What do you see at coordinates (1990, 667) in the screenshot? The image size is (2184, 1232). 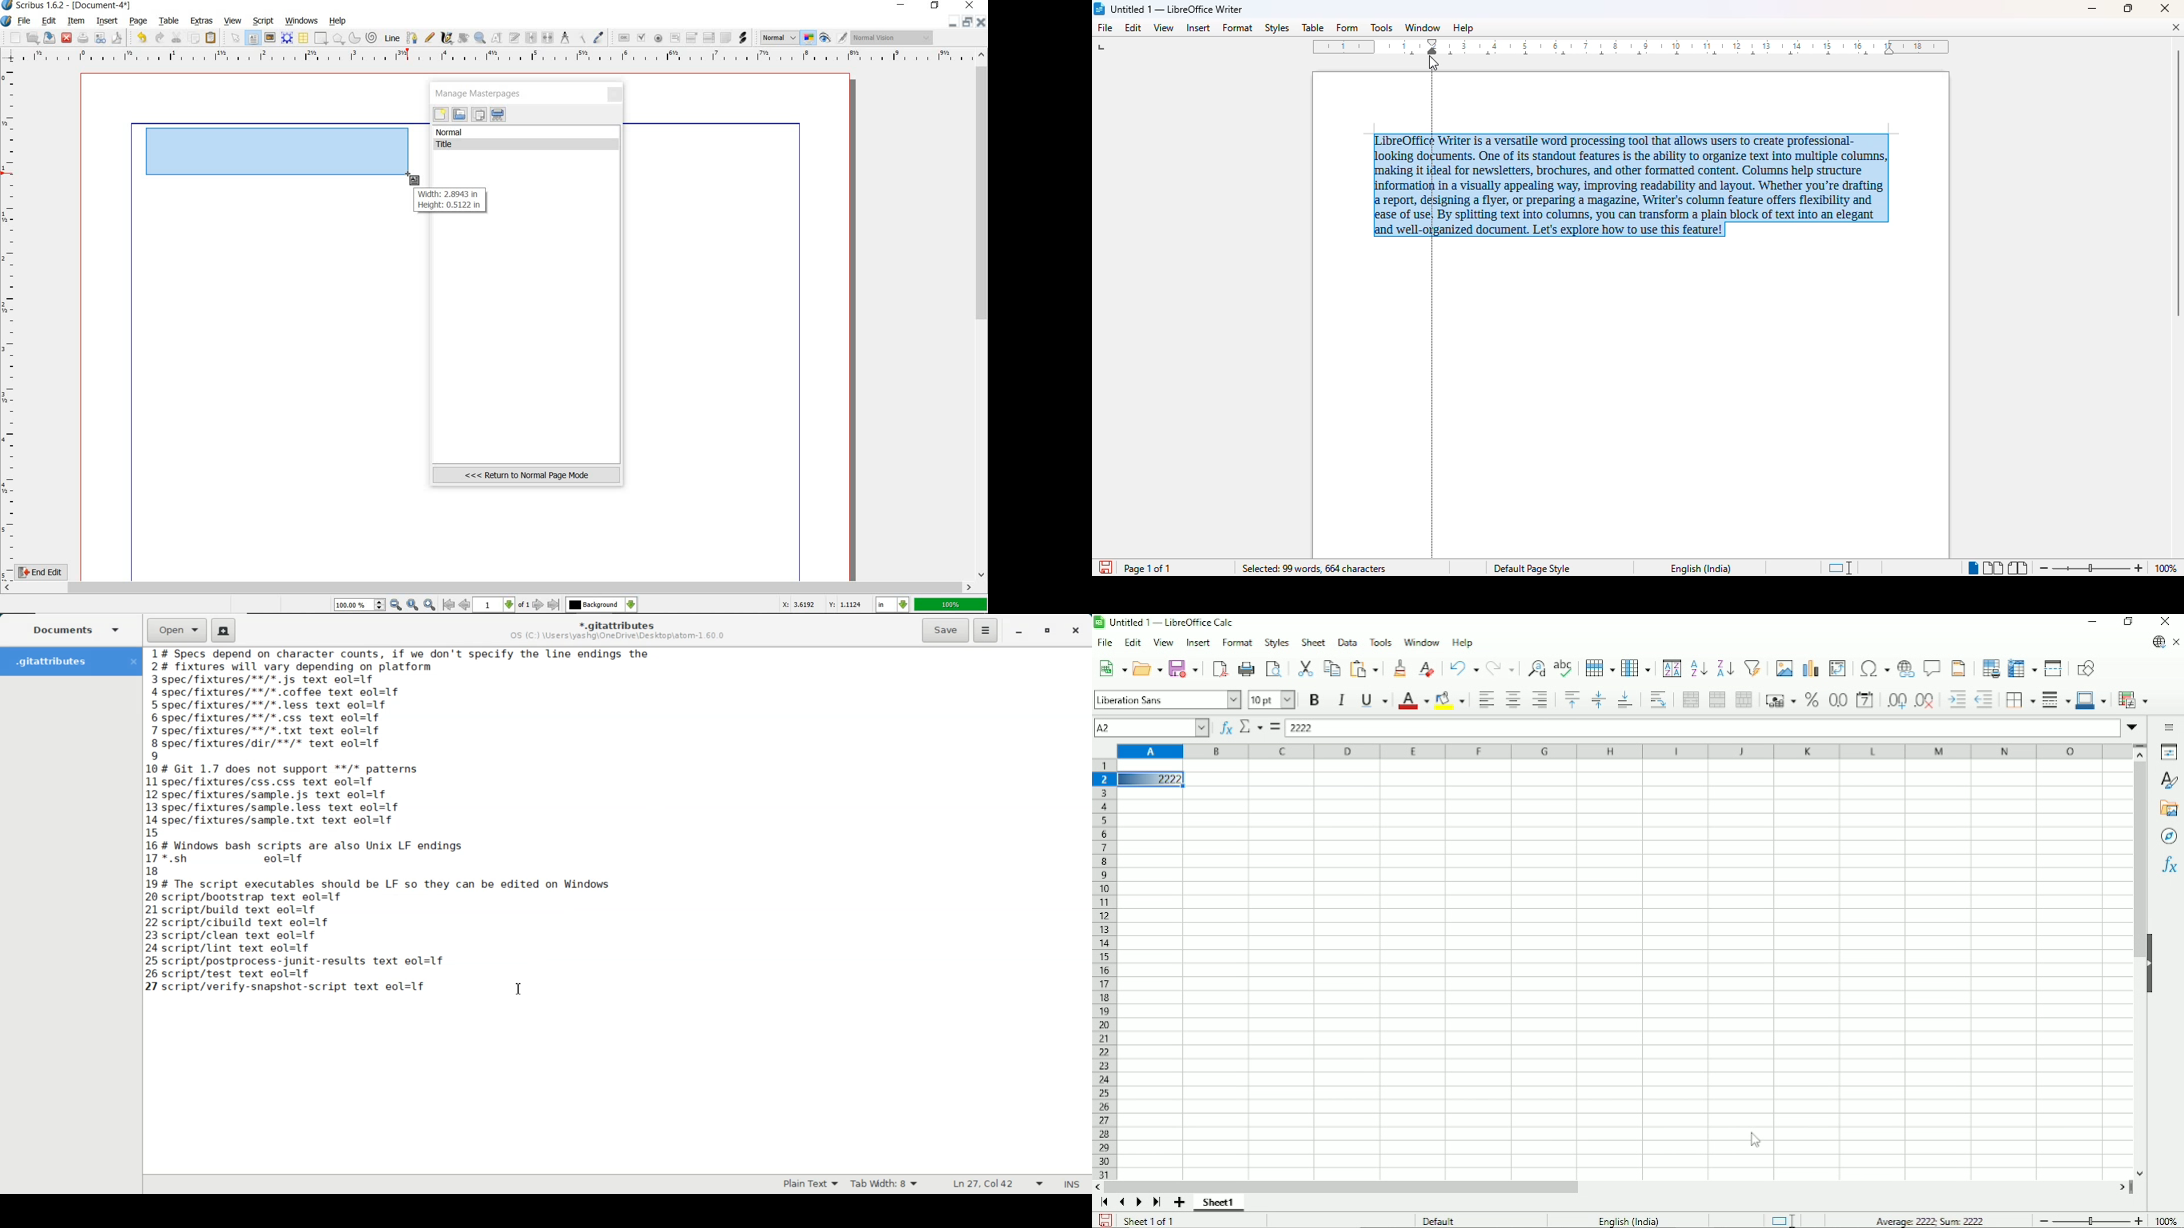 I see `Define print area` at bounding box center [1990, 667].